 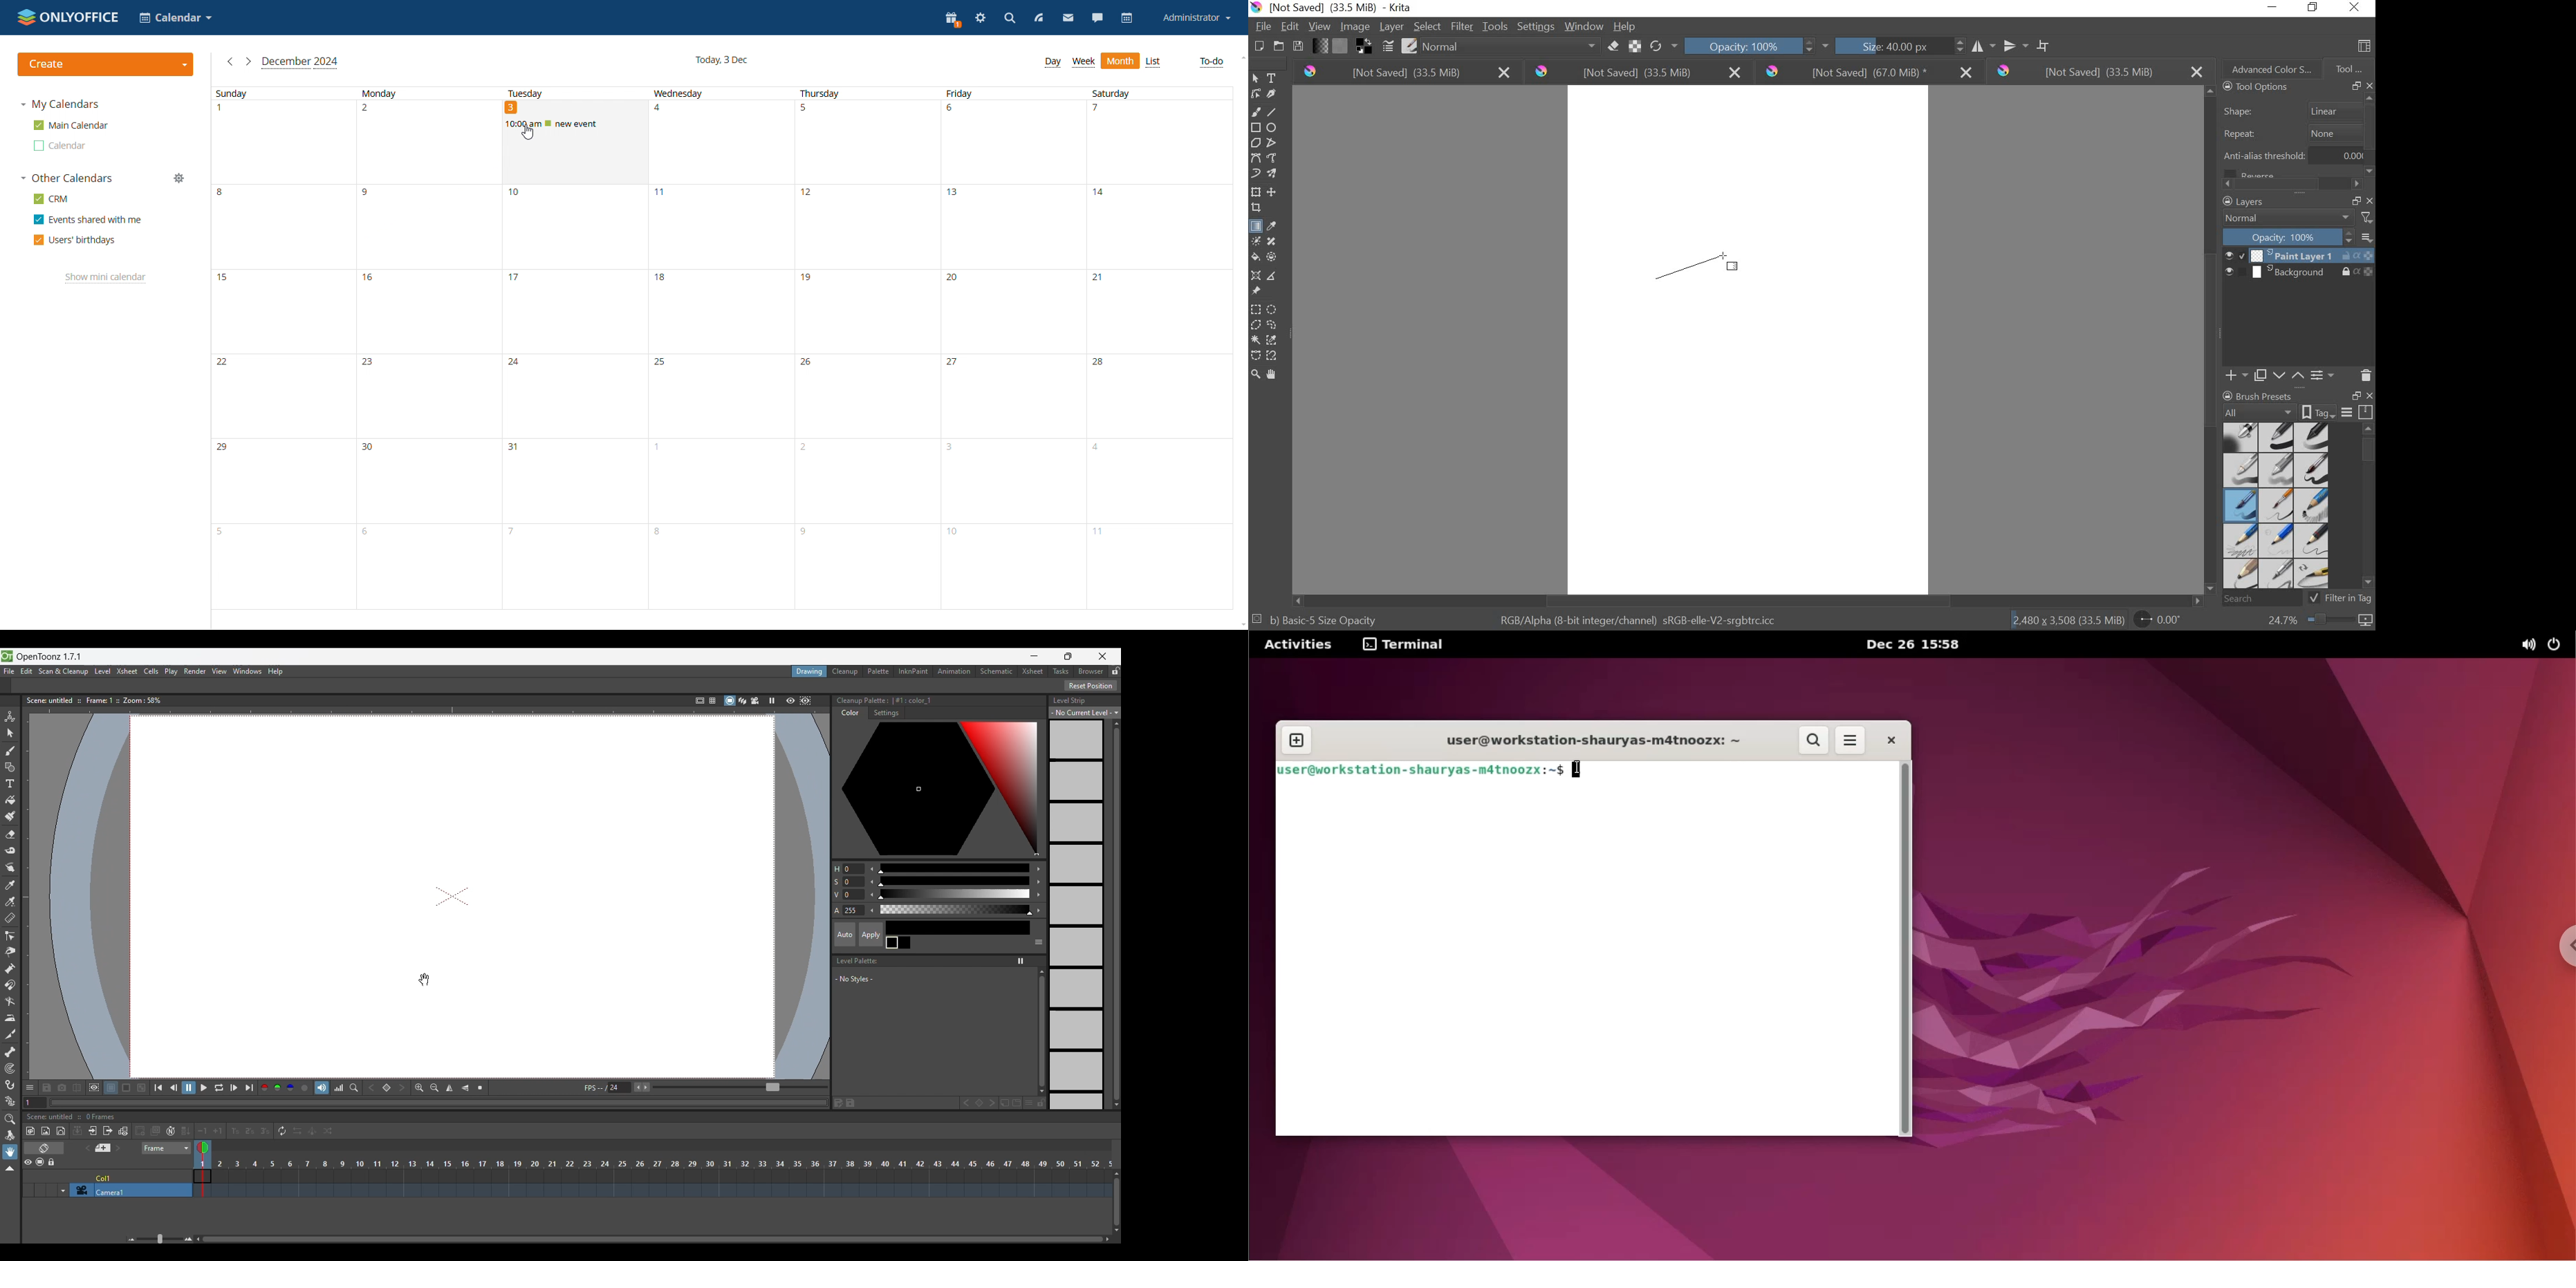 I want to click on assistant tool, so click(x=1255, y=275).